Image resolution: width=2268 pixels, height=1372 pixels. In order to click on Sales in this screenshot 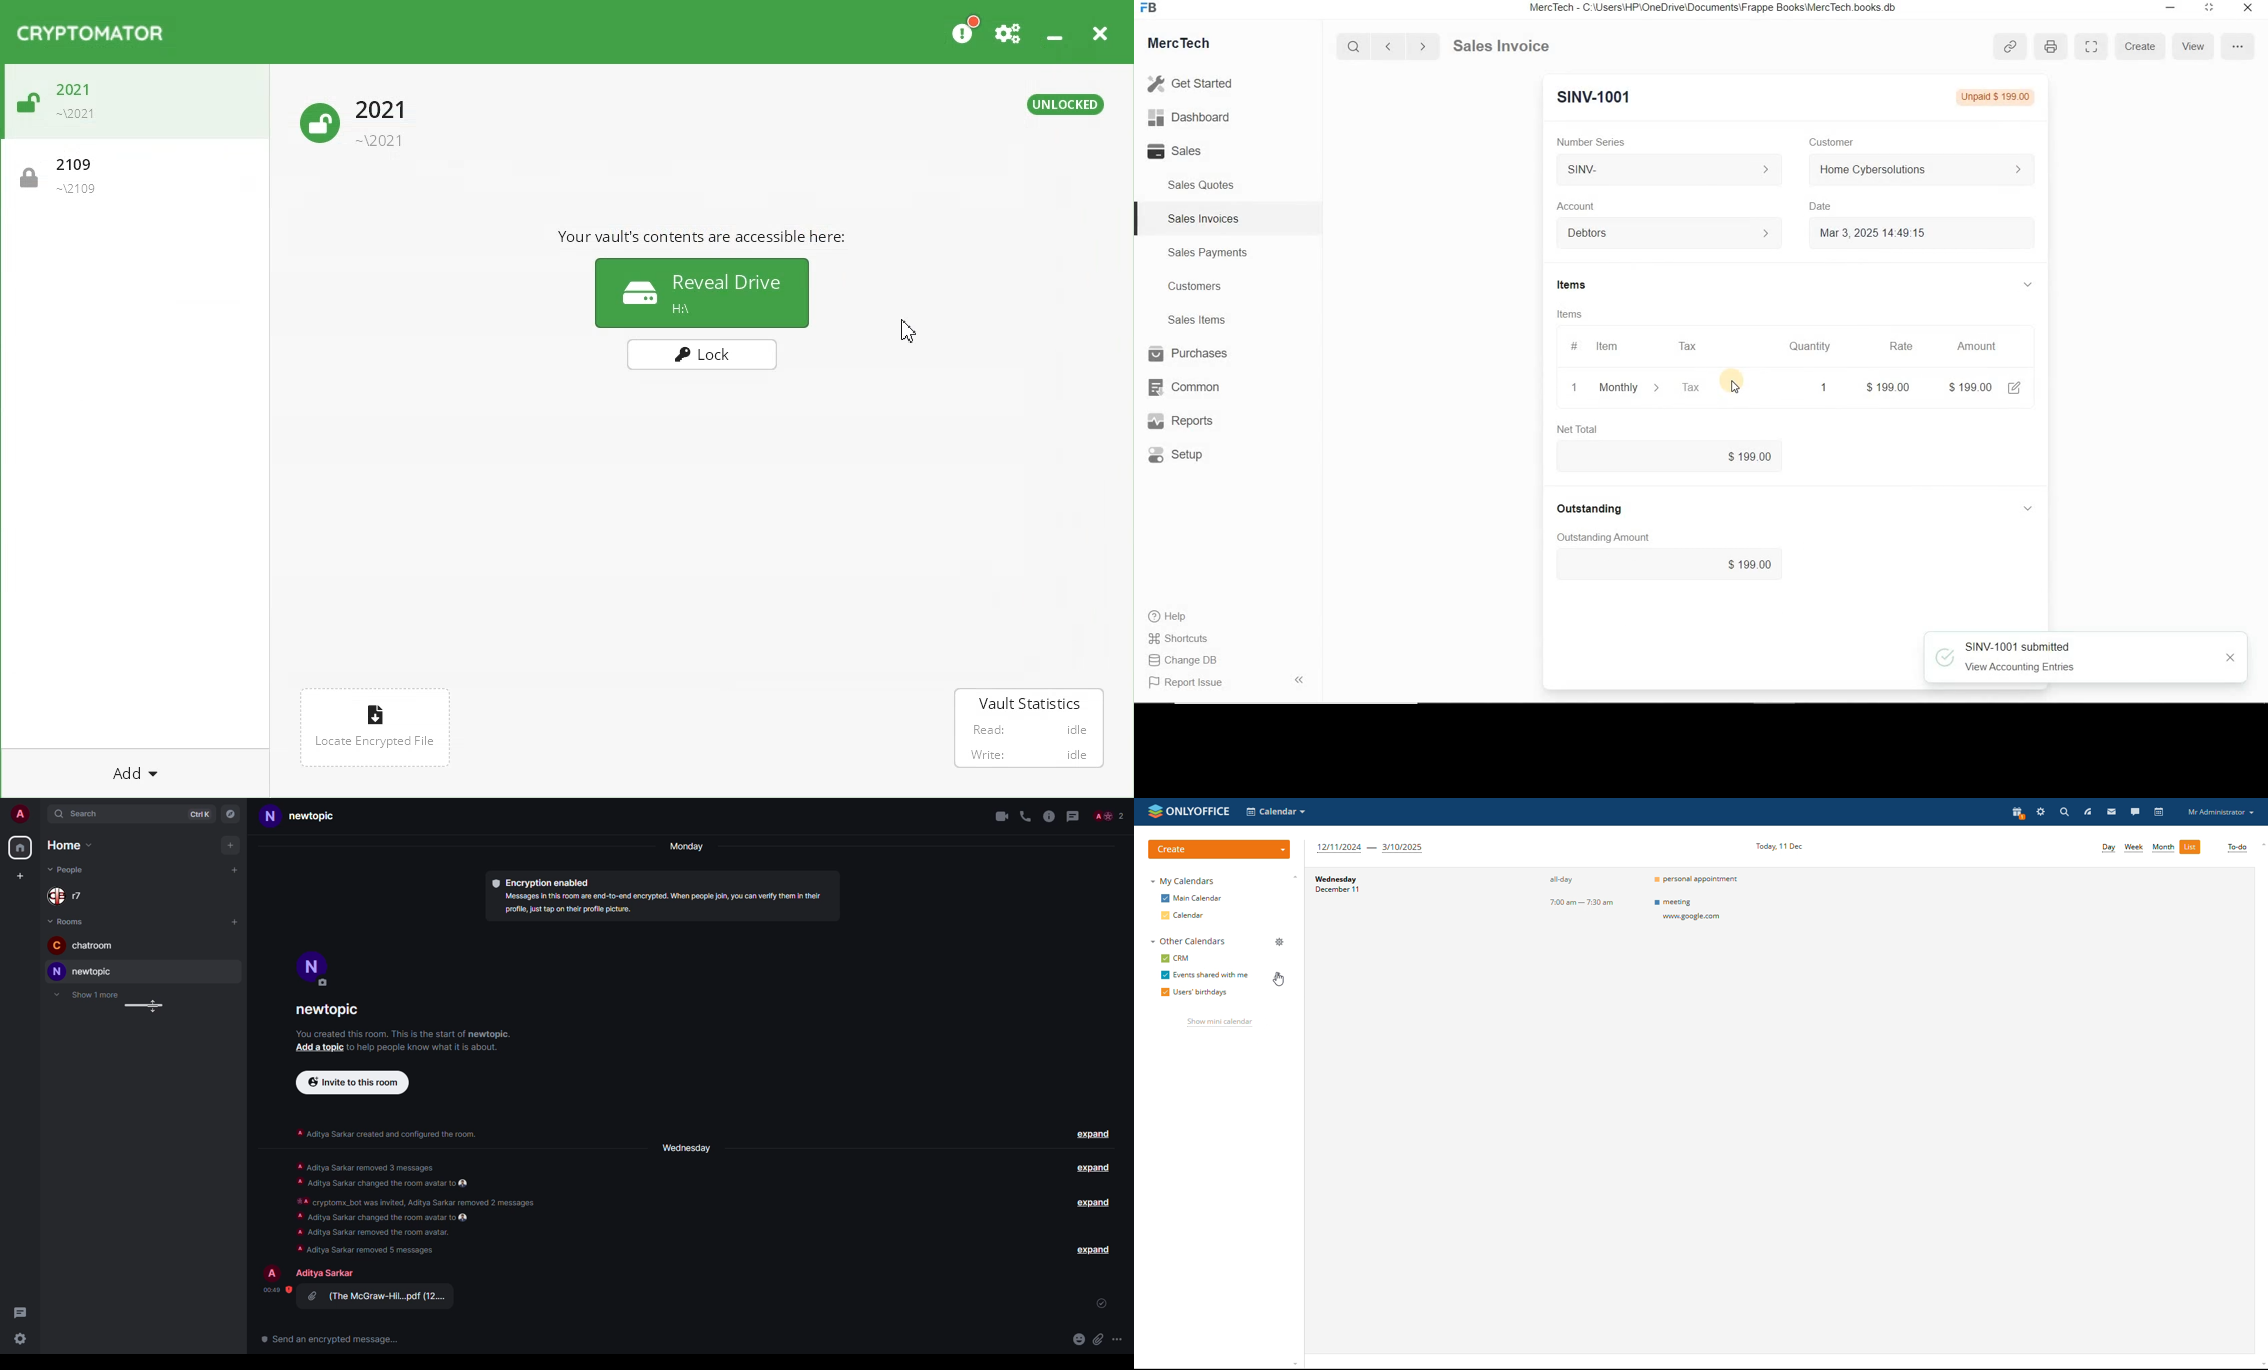, I will do `click(1195, 151)`.